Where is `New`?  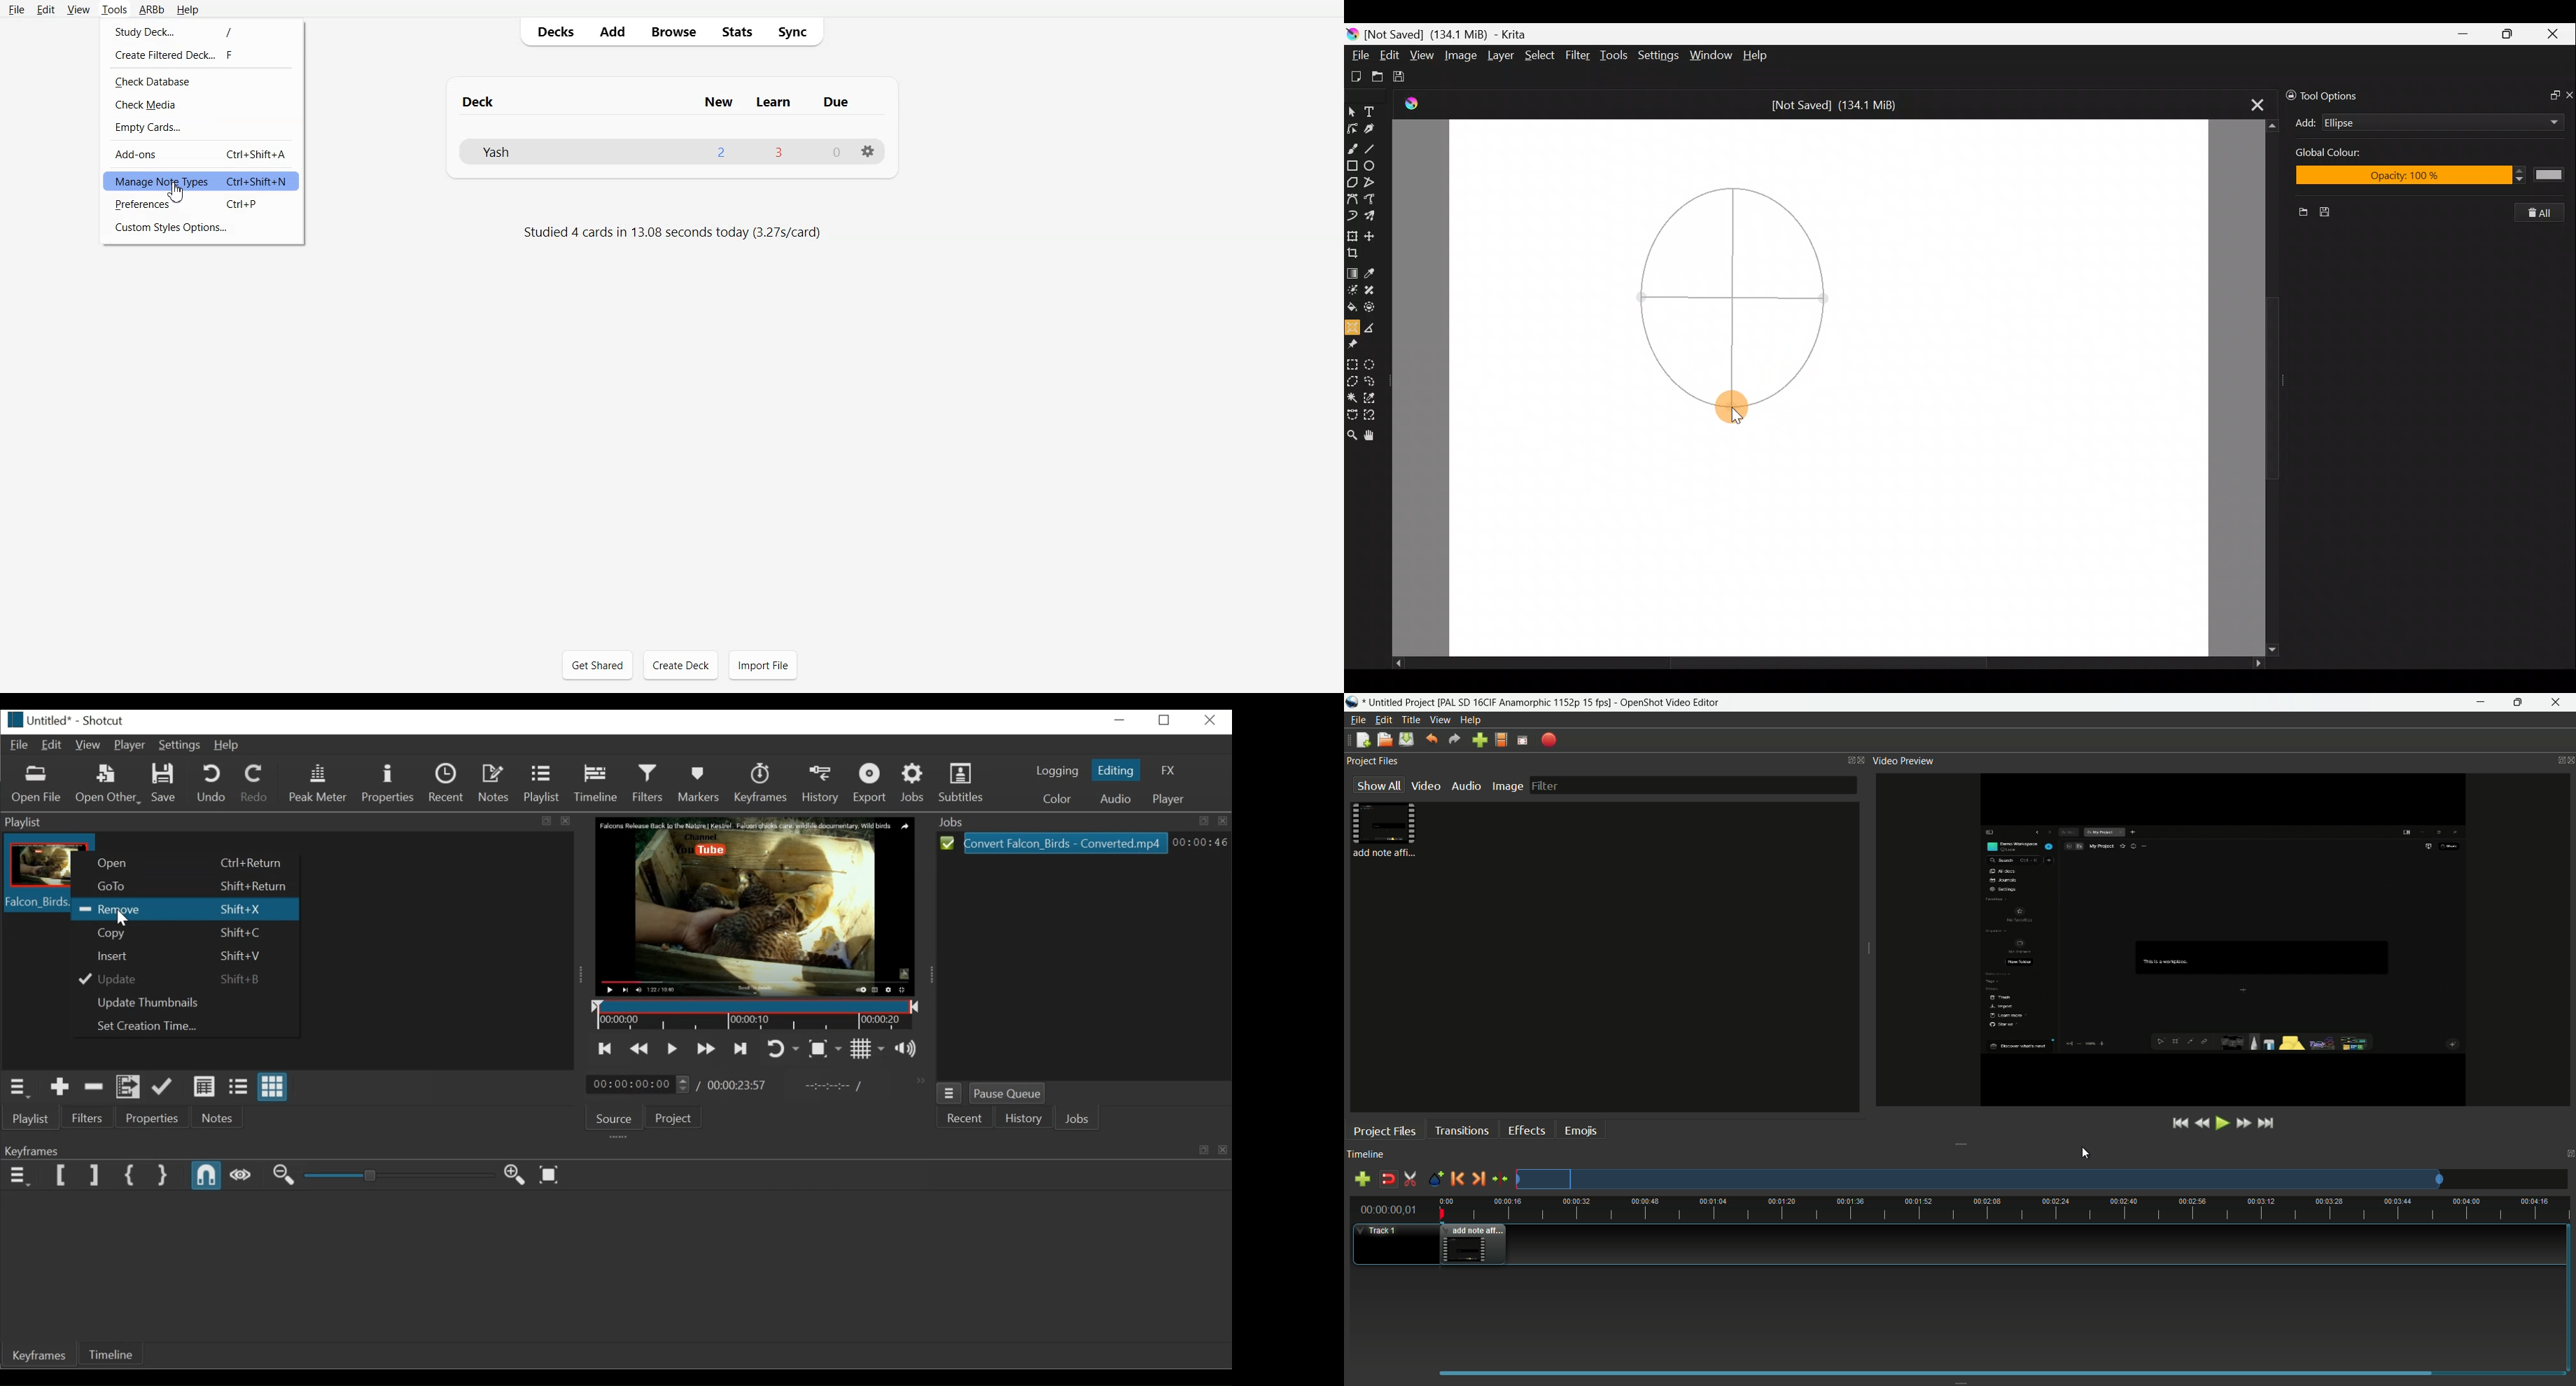
New is located at coordinates (2298, 214).